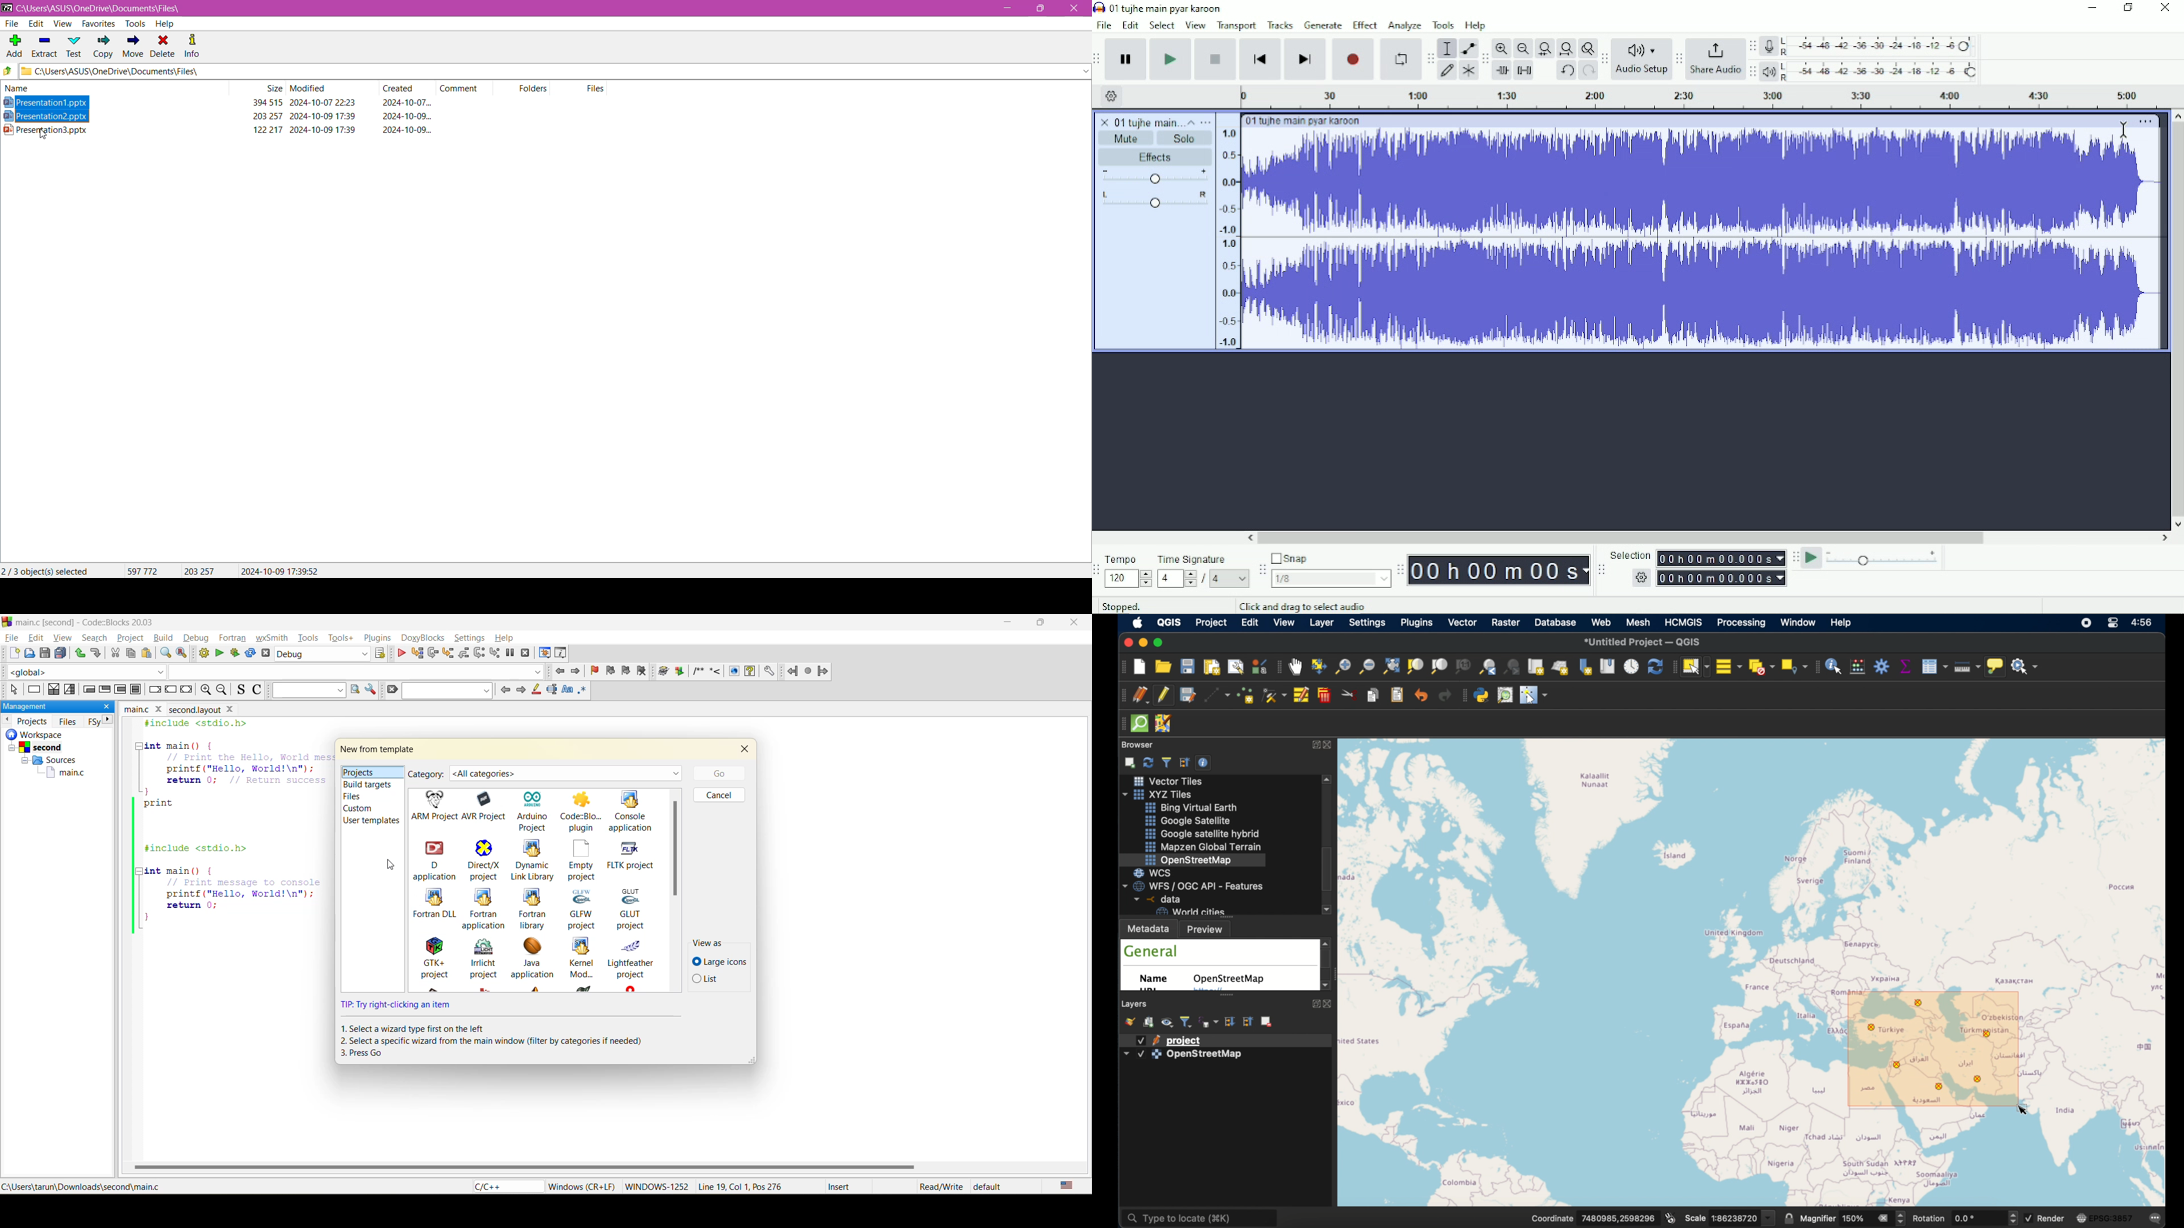  Describe the element at coordinates (1566, 48) in the screenshot. I see `Fit project to width` at that location.